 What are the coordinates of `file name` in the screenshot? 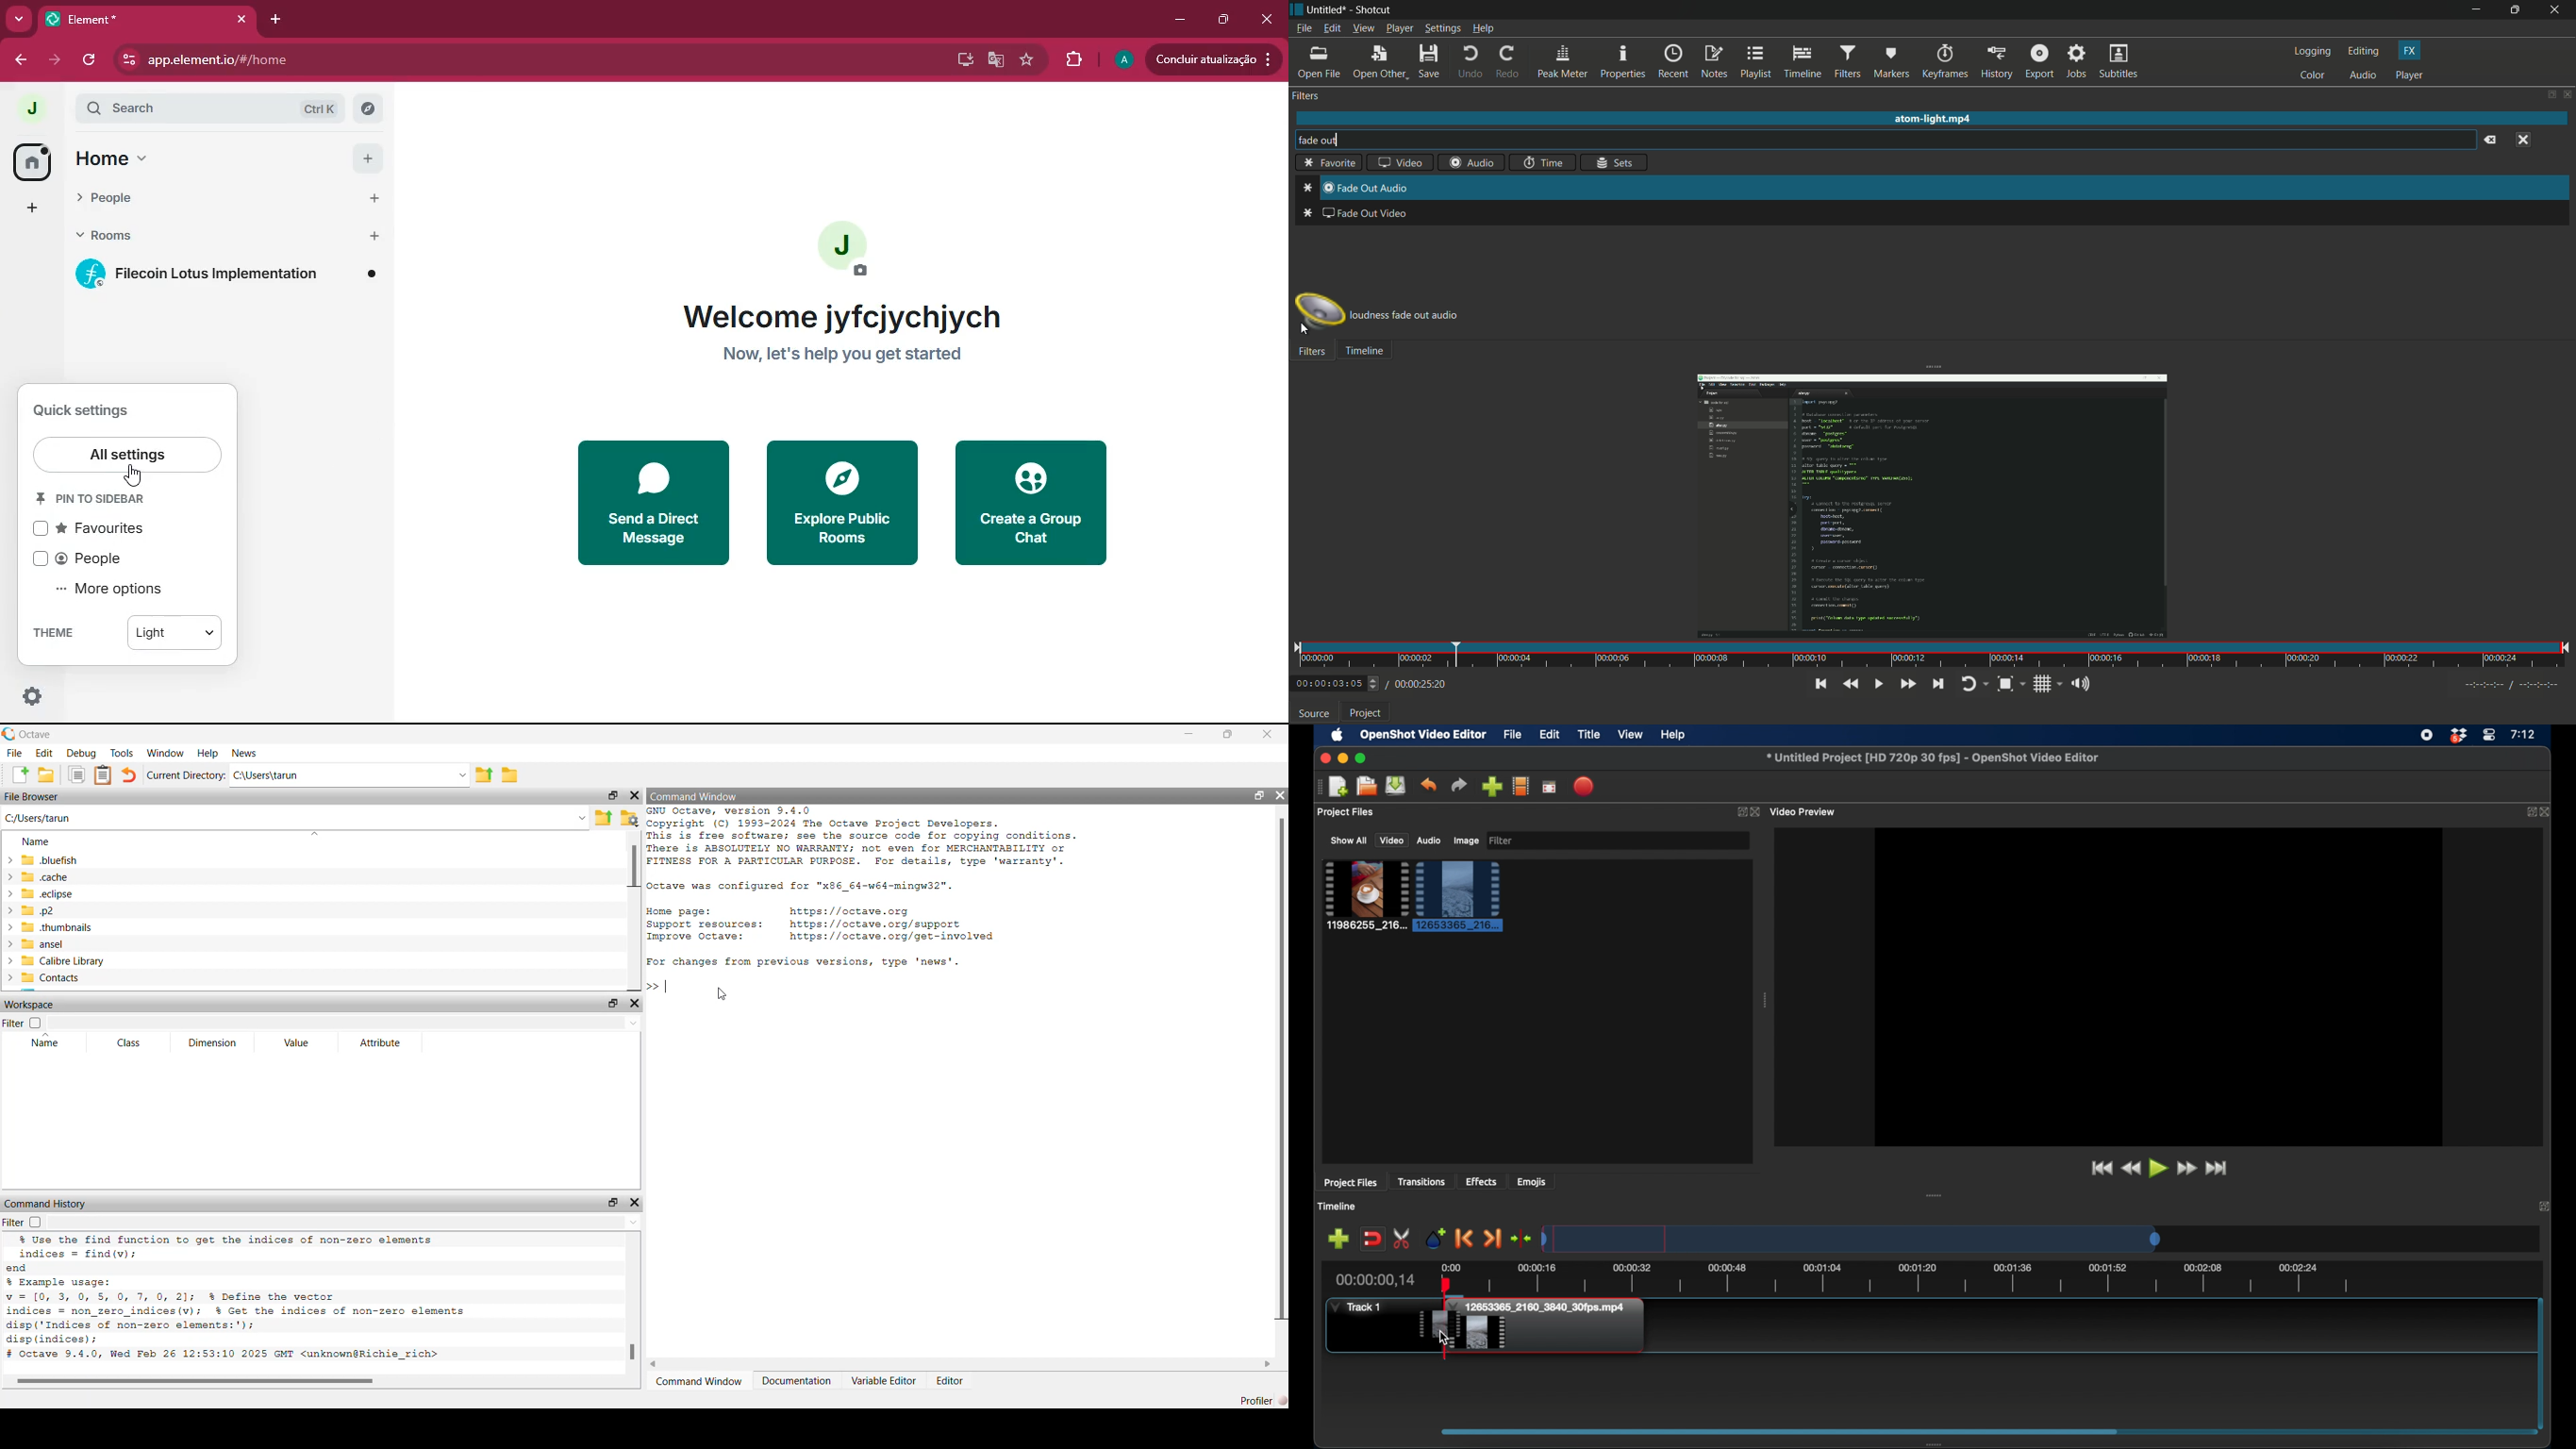 It's located at (1933, 757).